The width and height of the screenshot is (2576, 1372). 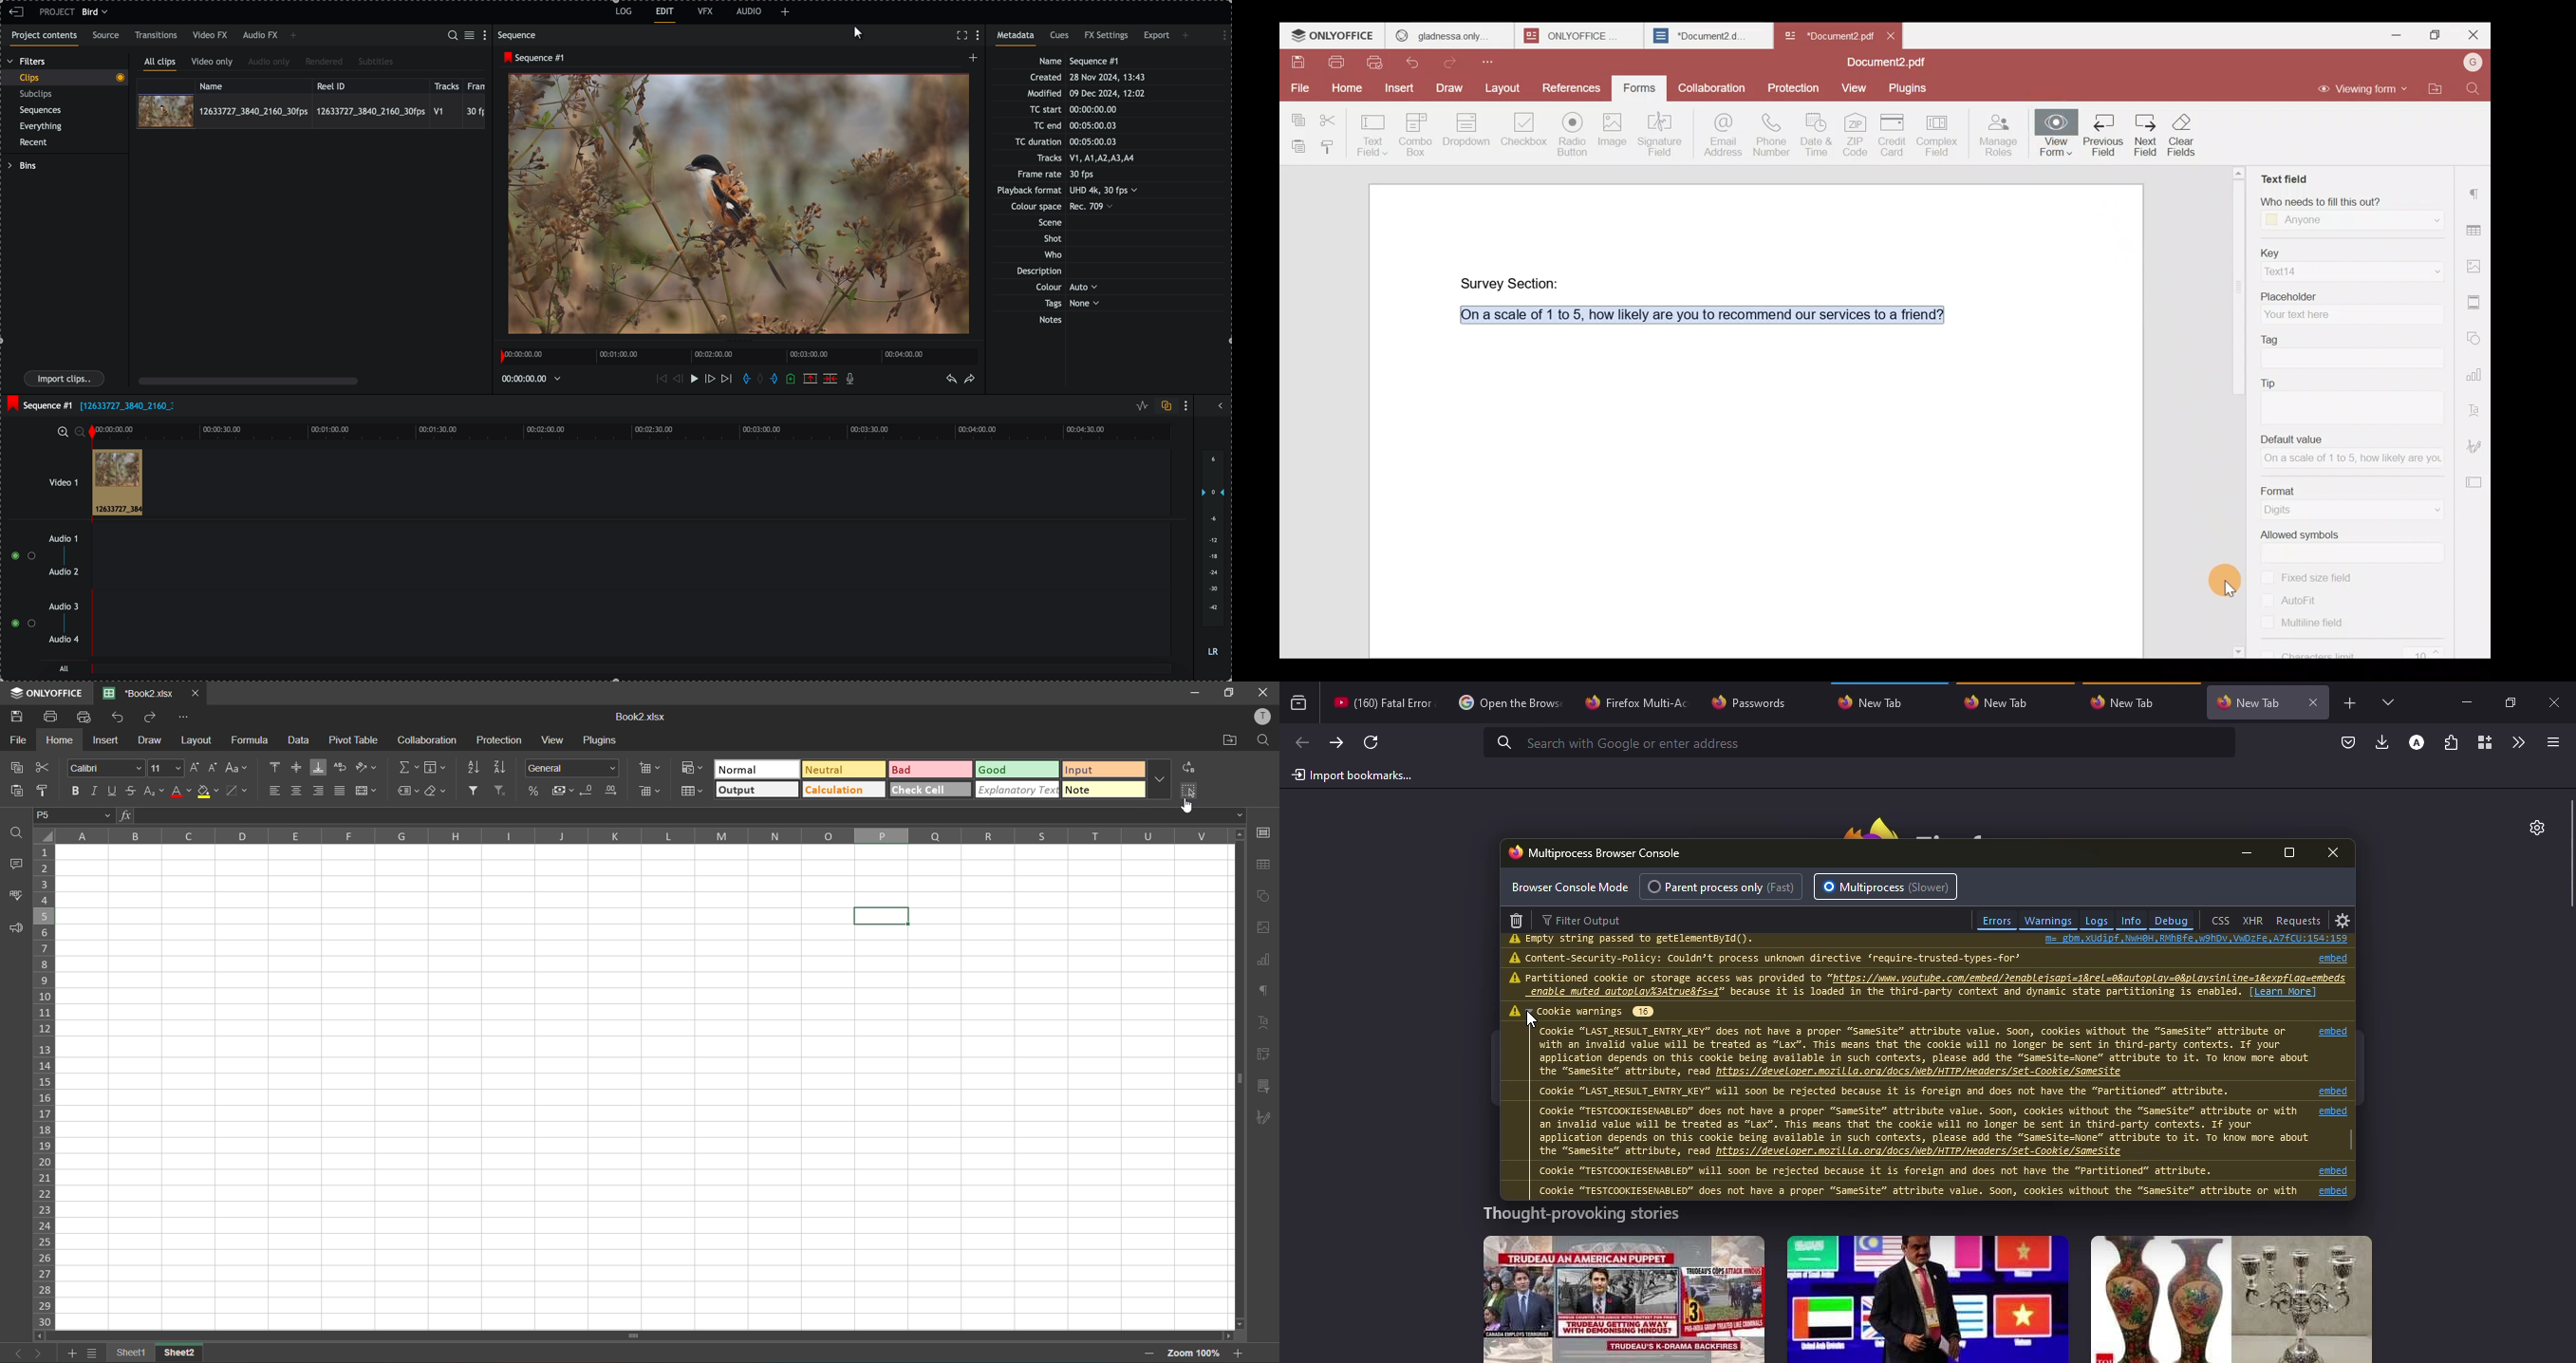 What do you see at coordinates (2550, 742) in the screenshot?
I see `options` at bounding box center [2550, 742].